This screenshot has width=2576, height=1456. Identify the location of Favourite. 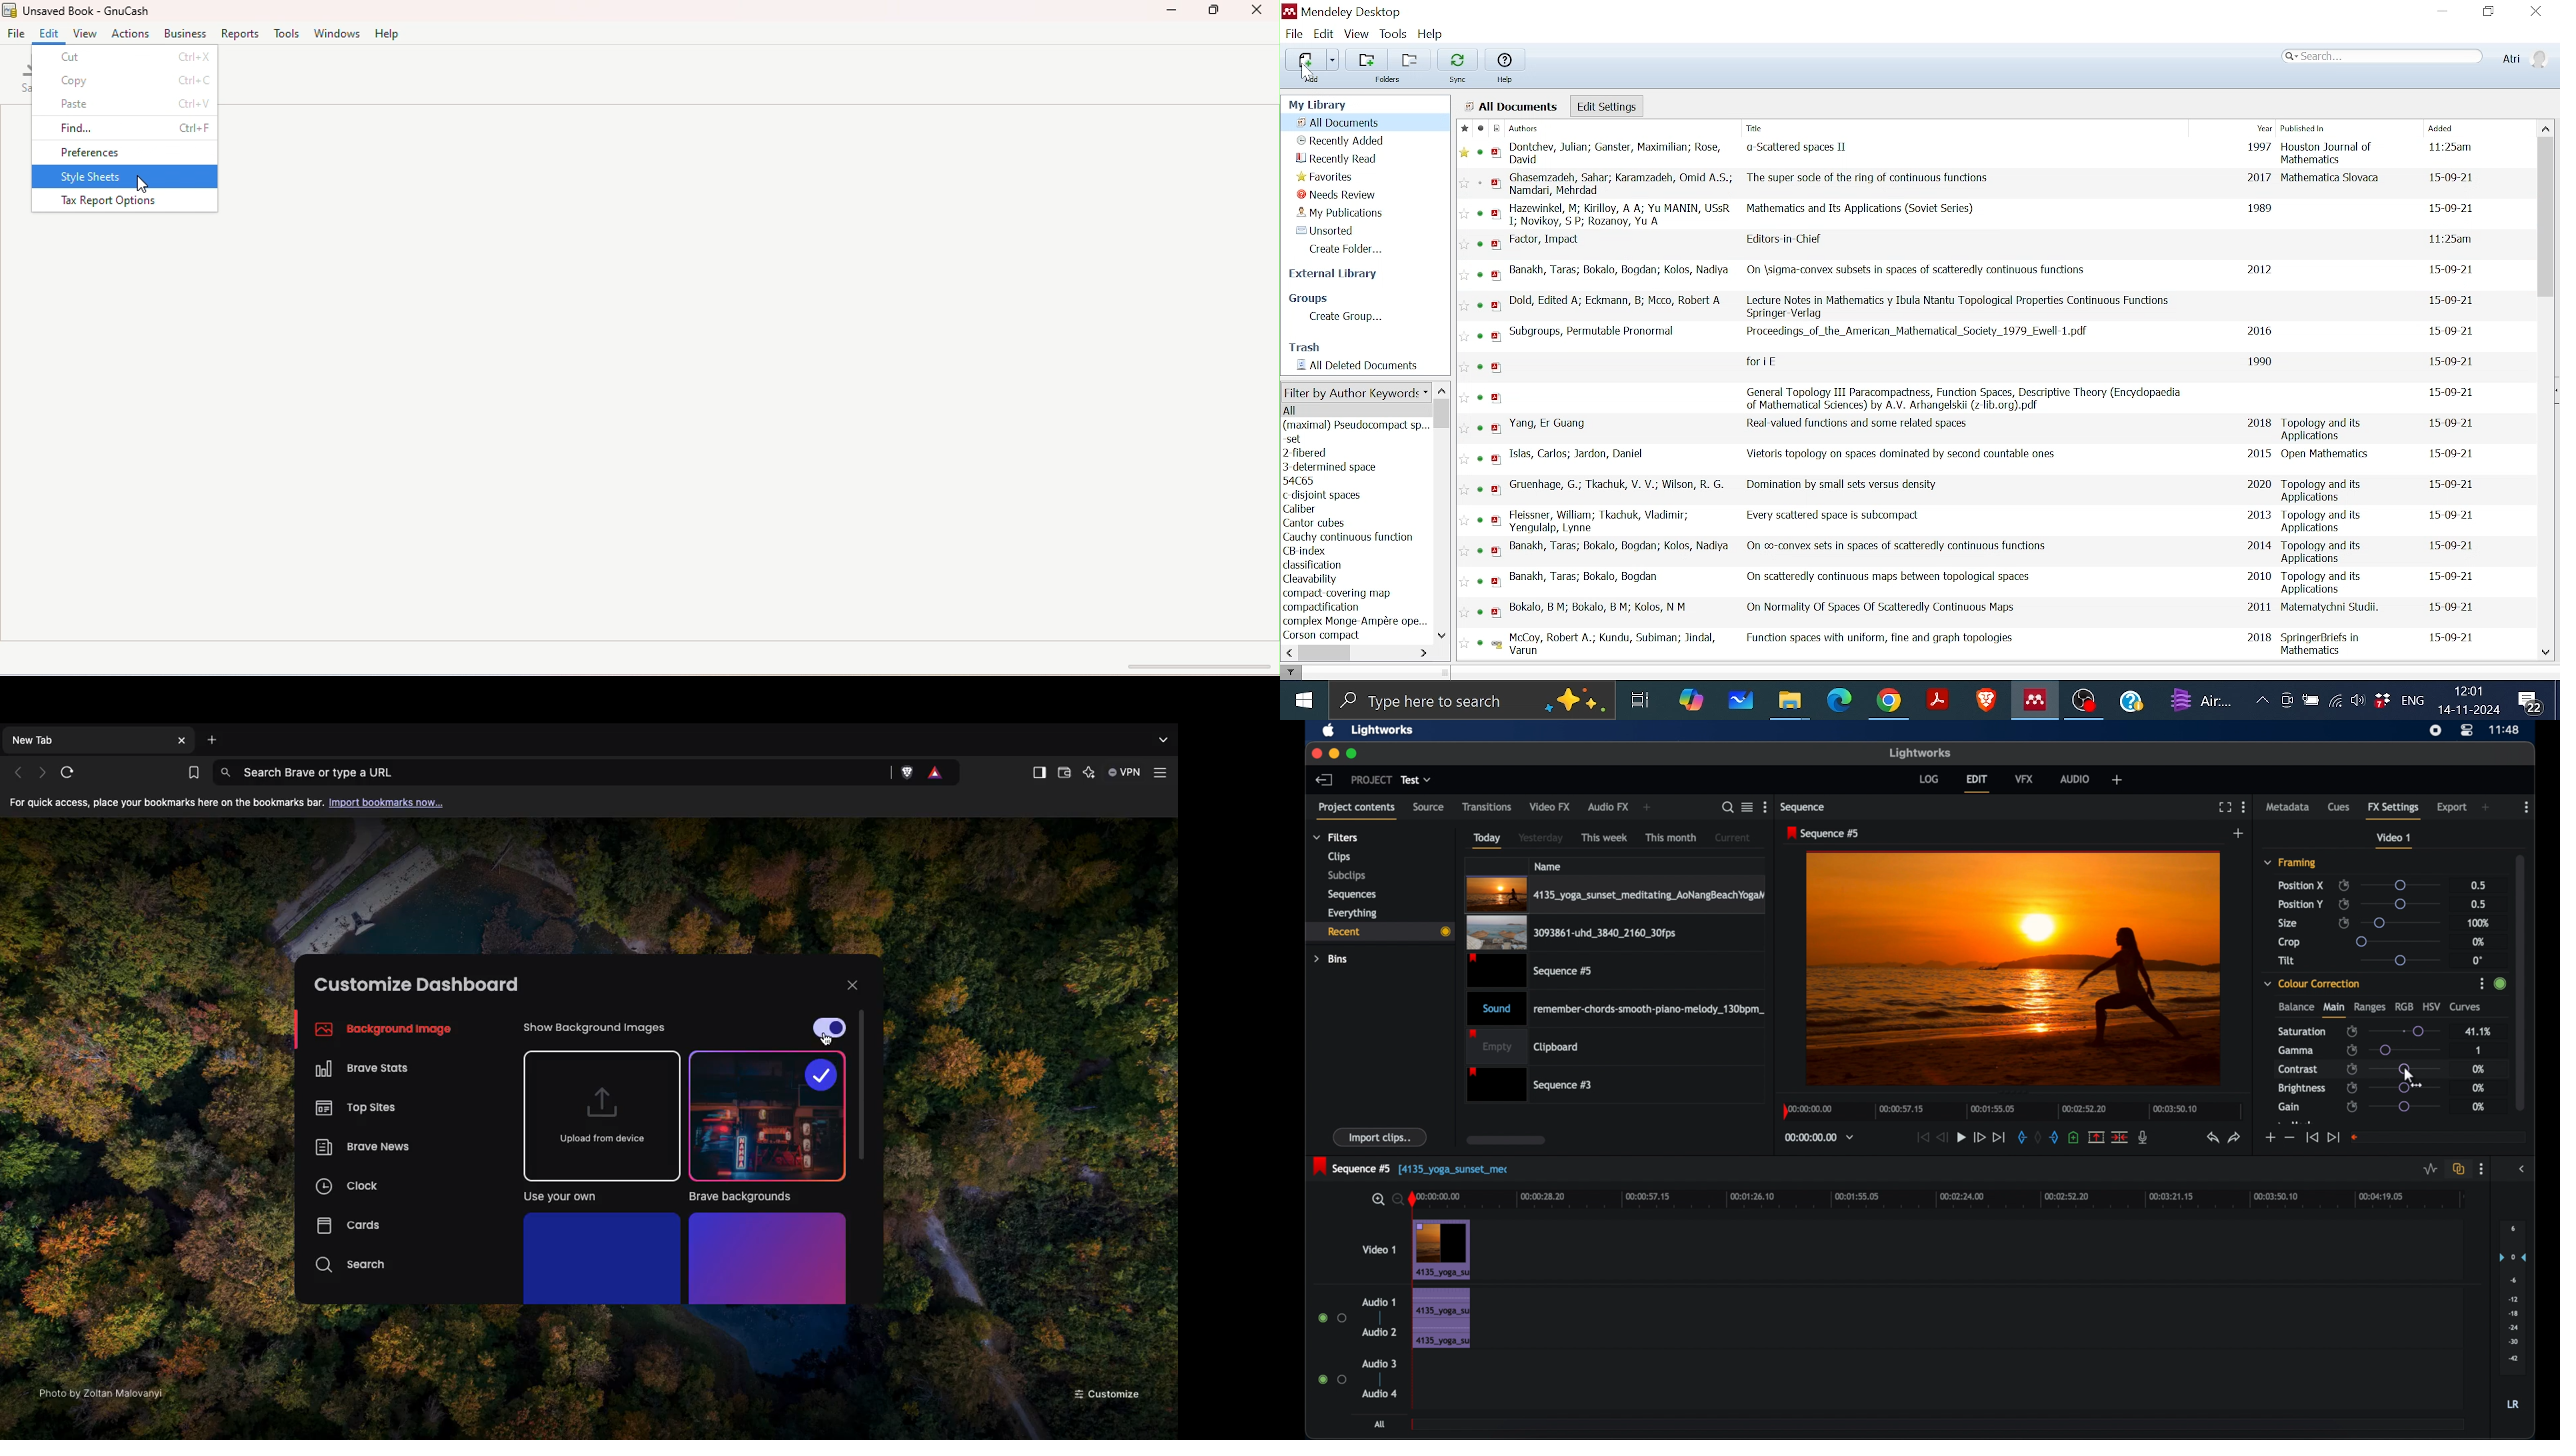
(1466, 367).